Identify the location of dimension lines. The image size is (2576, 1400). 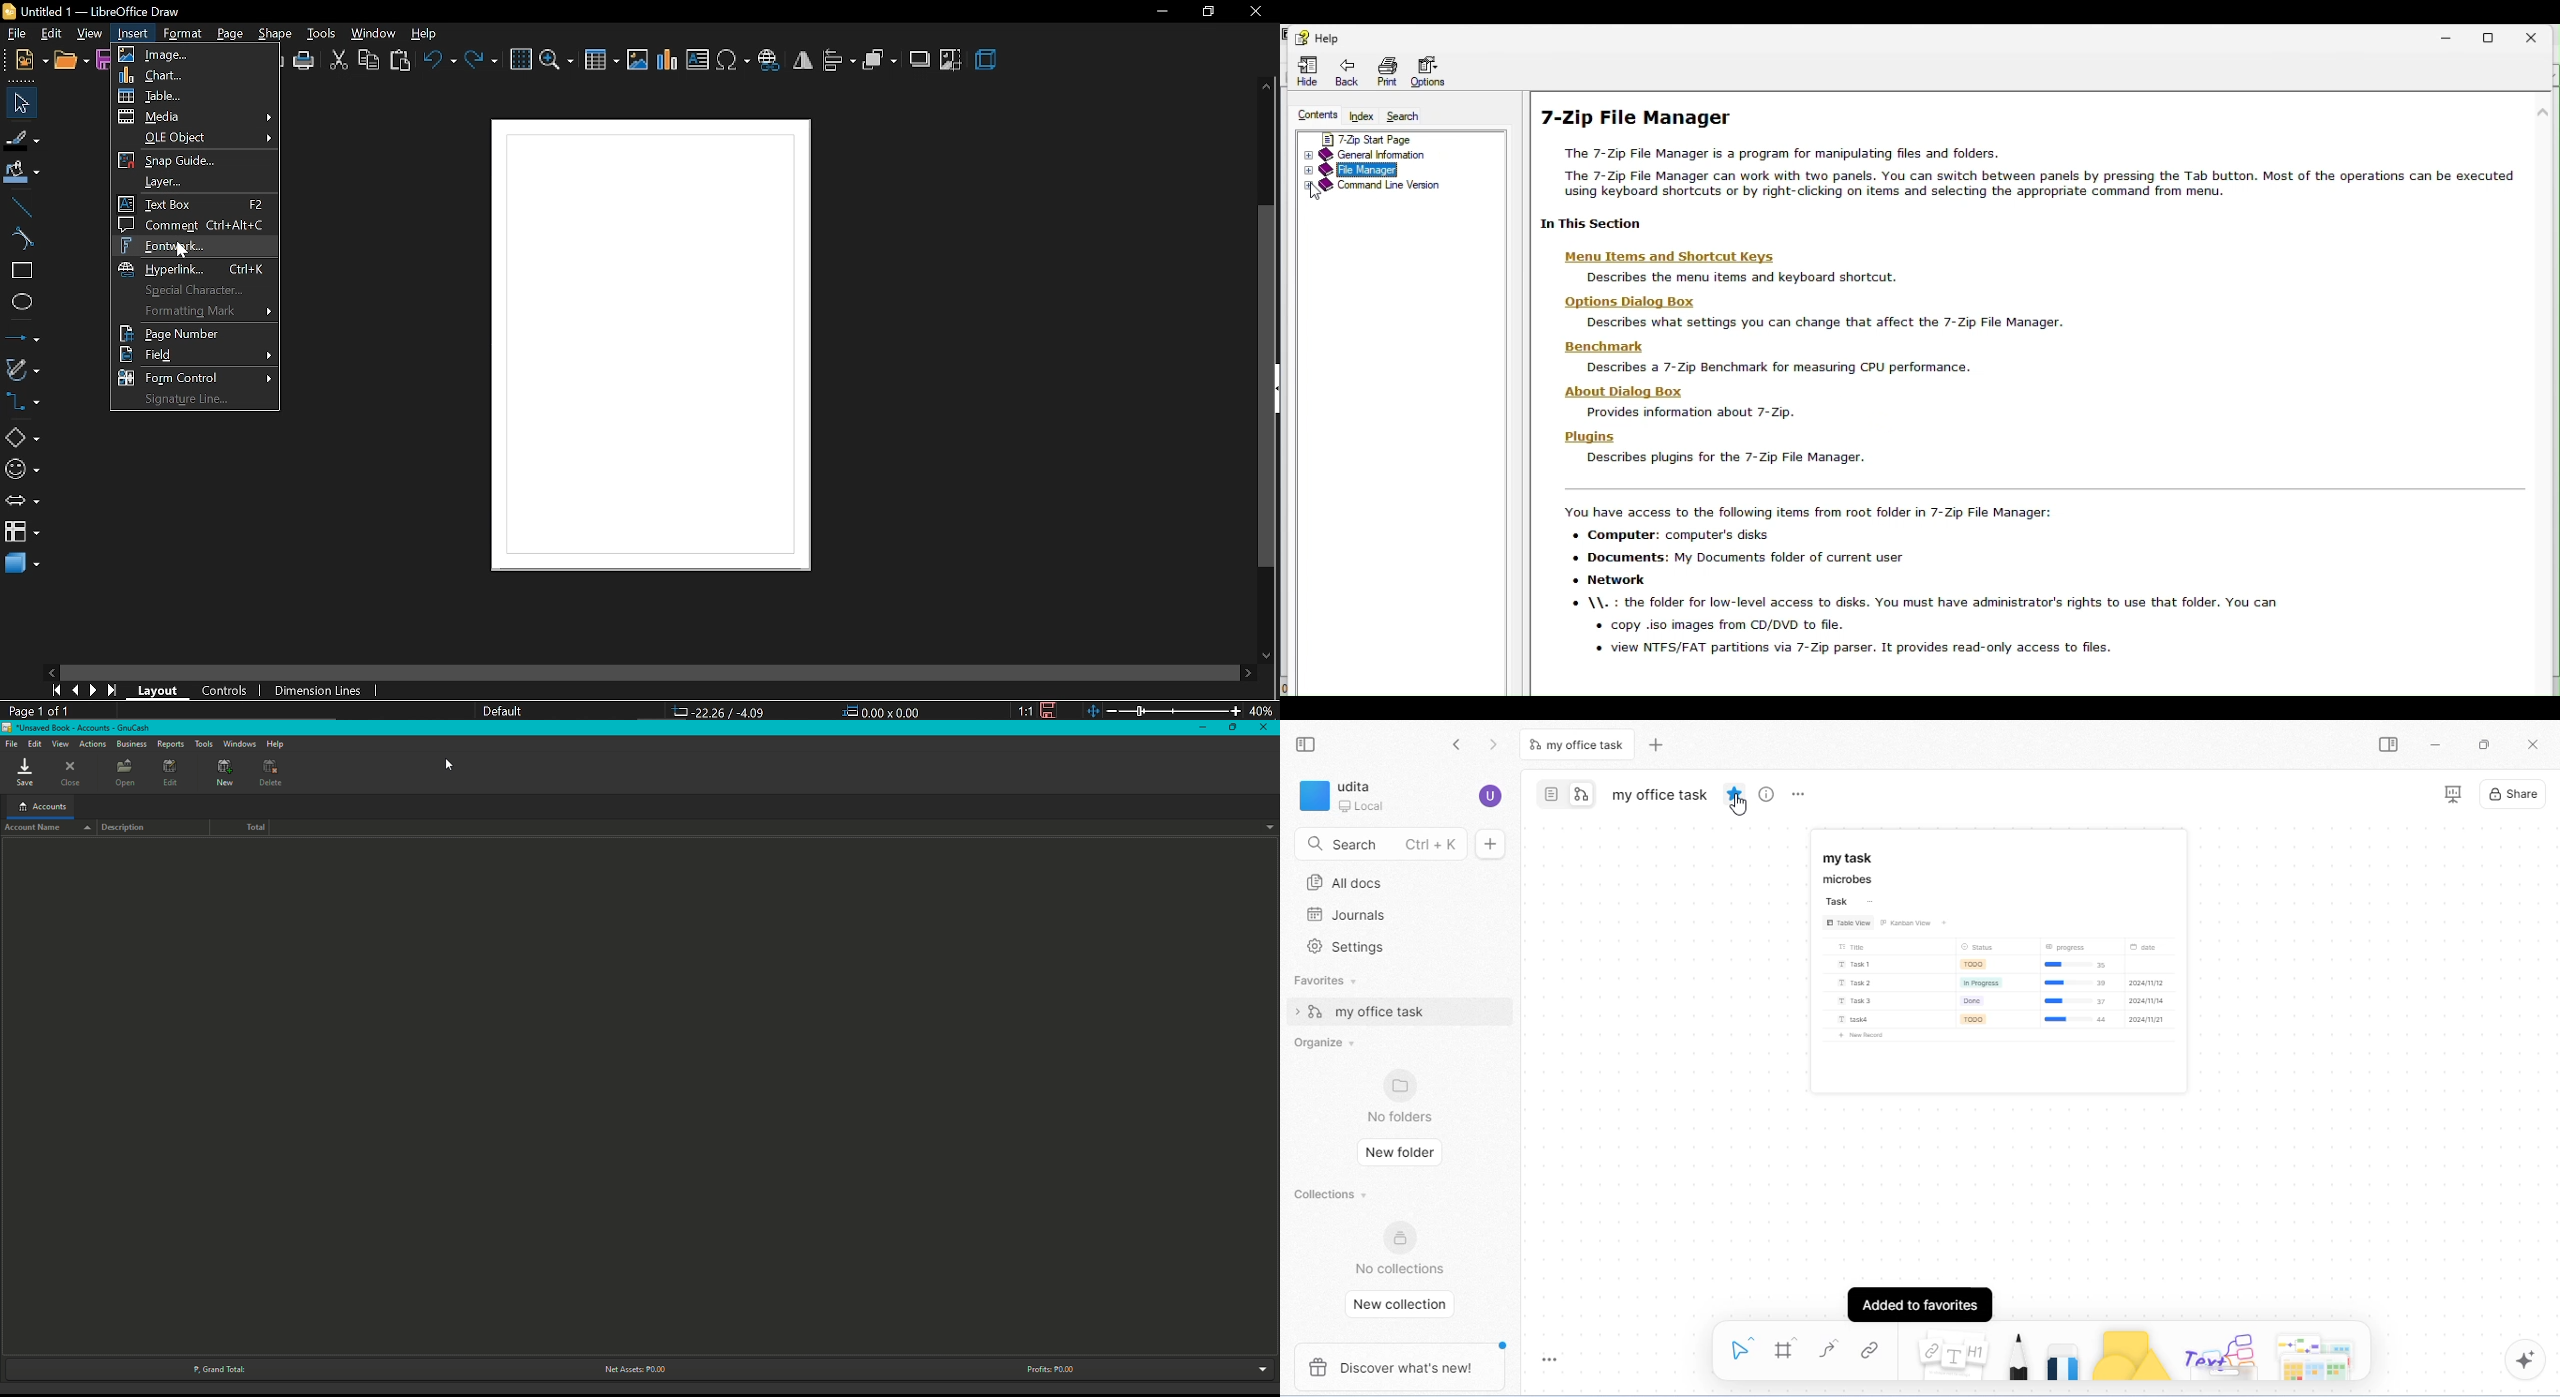
(318, 691).